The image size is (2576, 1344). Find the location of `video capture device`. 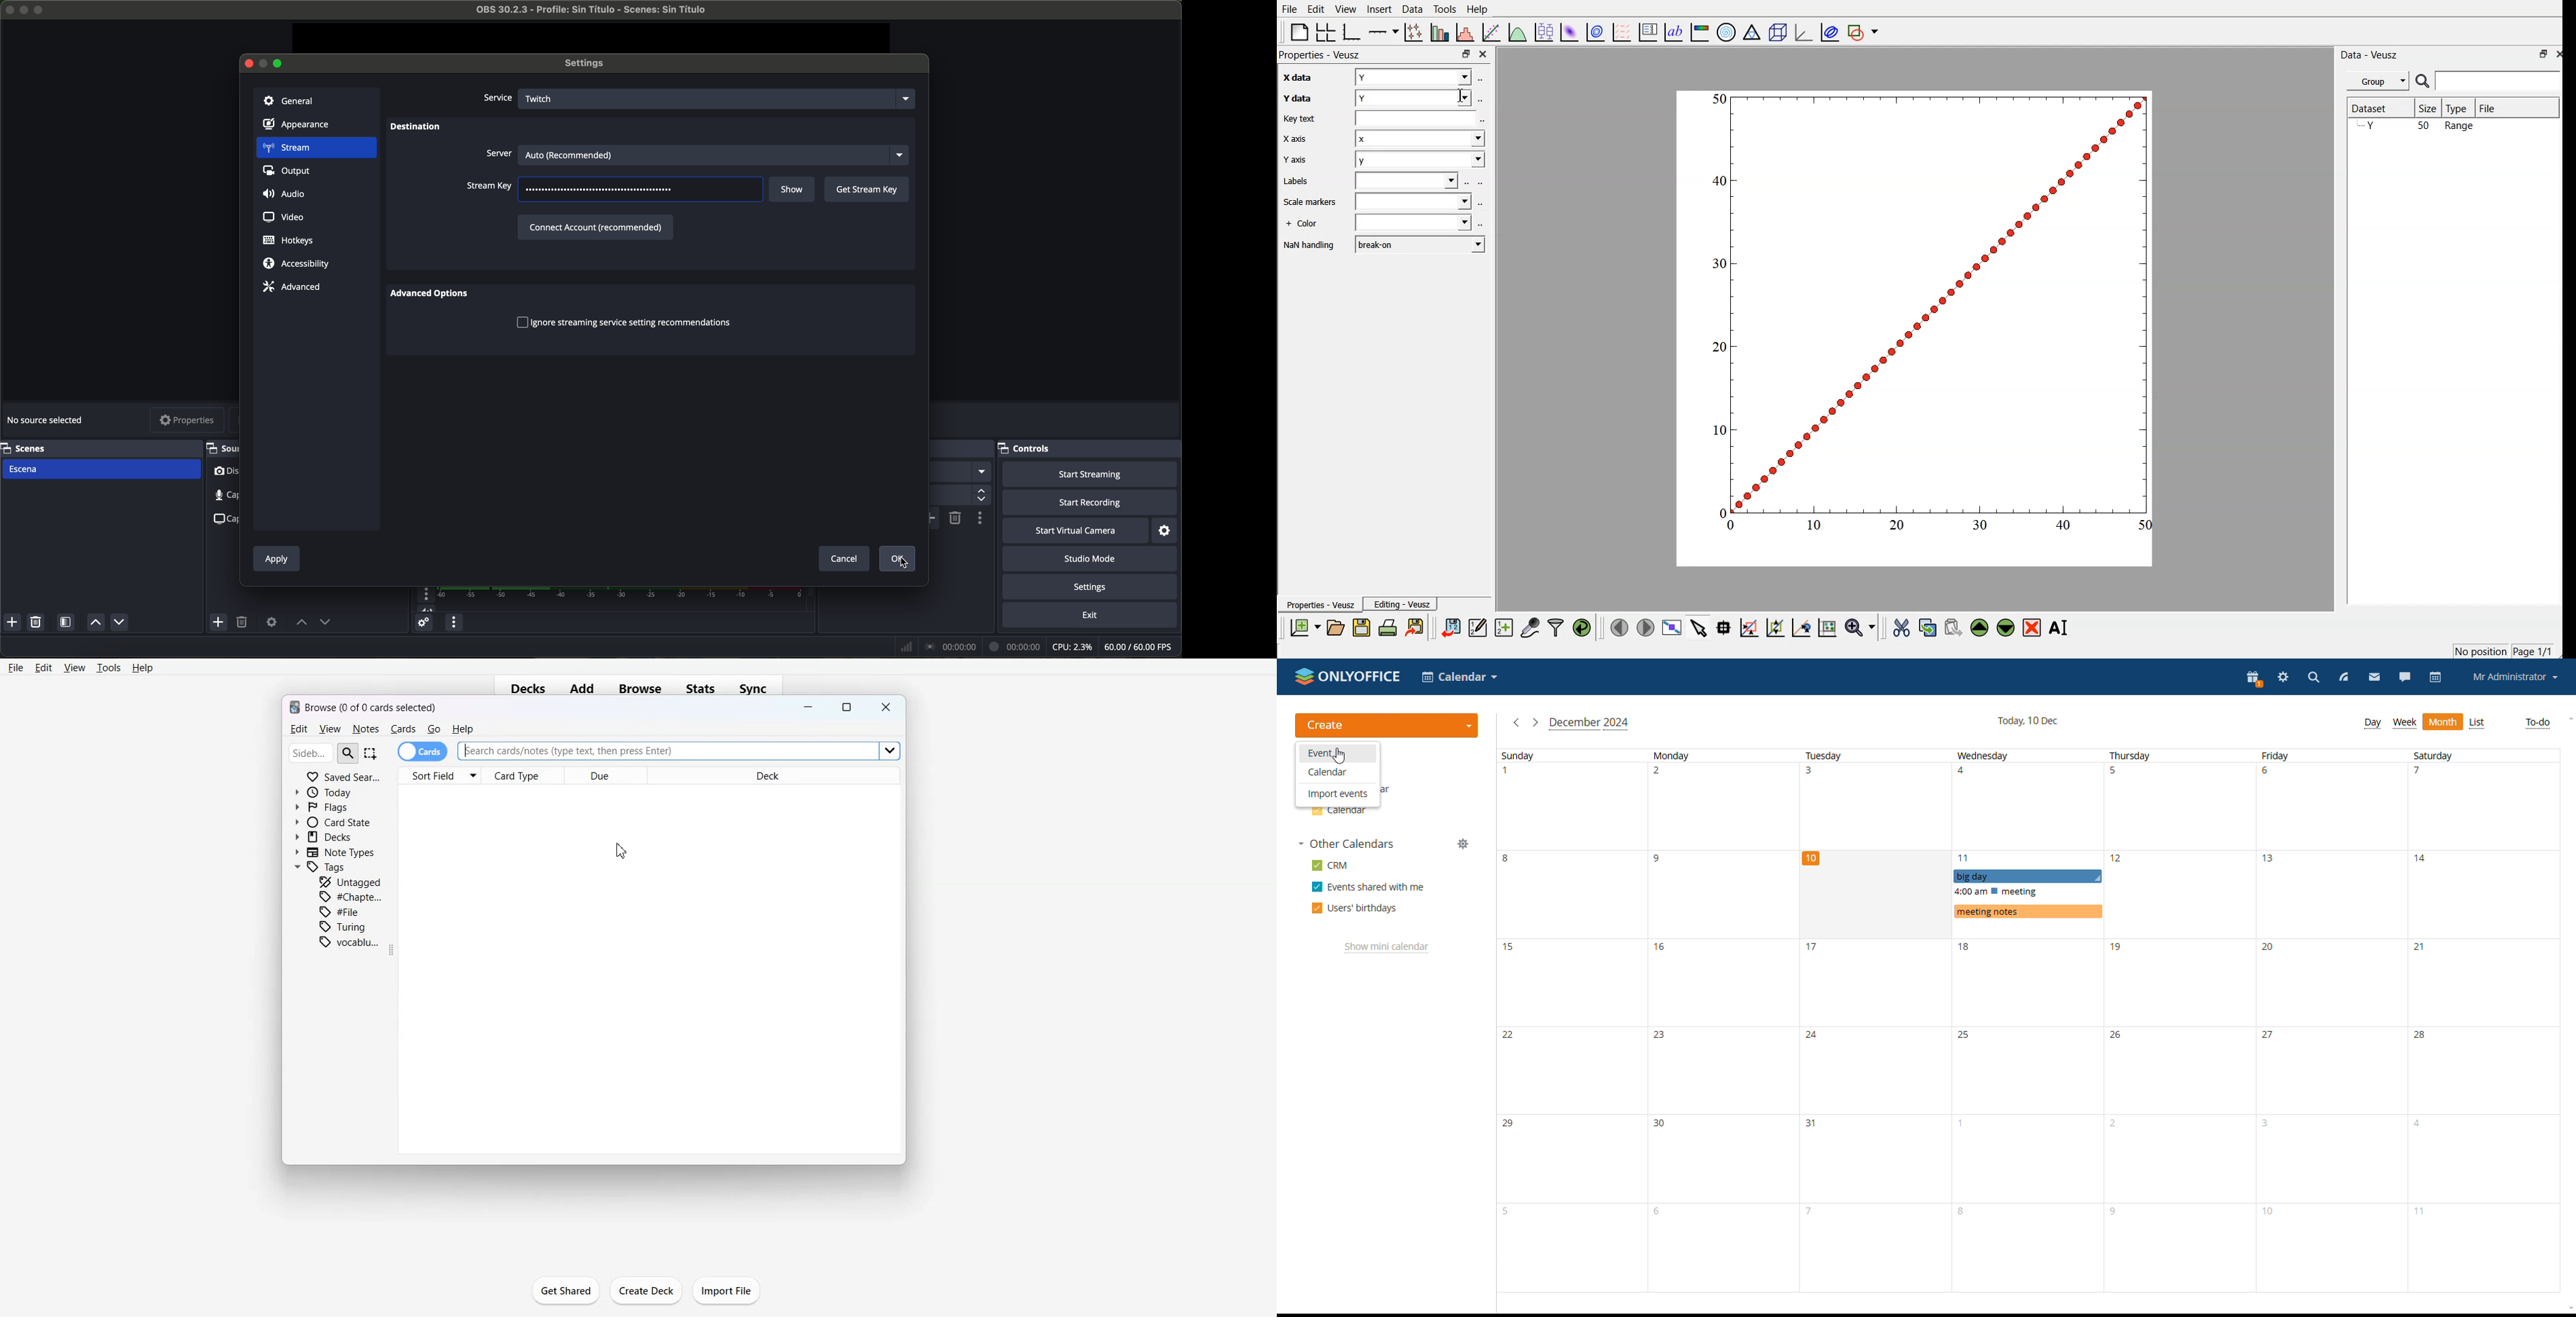

video capture device is located at coordinates (225, 473).